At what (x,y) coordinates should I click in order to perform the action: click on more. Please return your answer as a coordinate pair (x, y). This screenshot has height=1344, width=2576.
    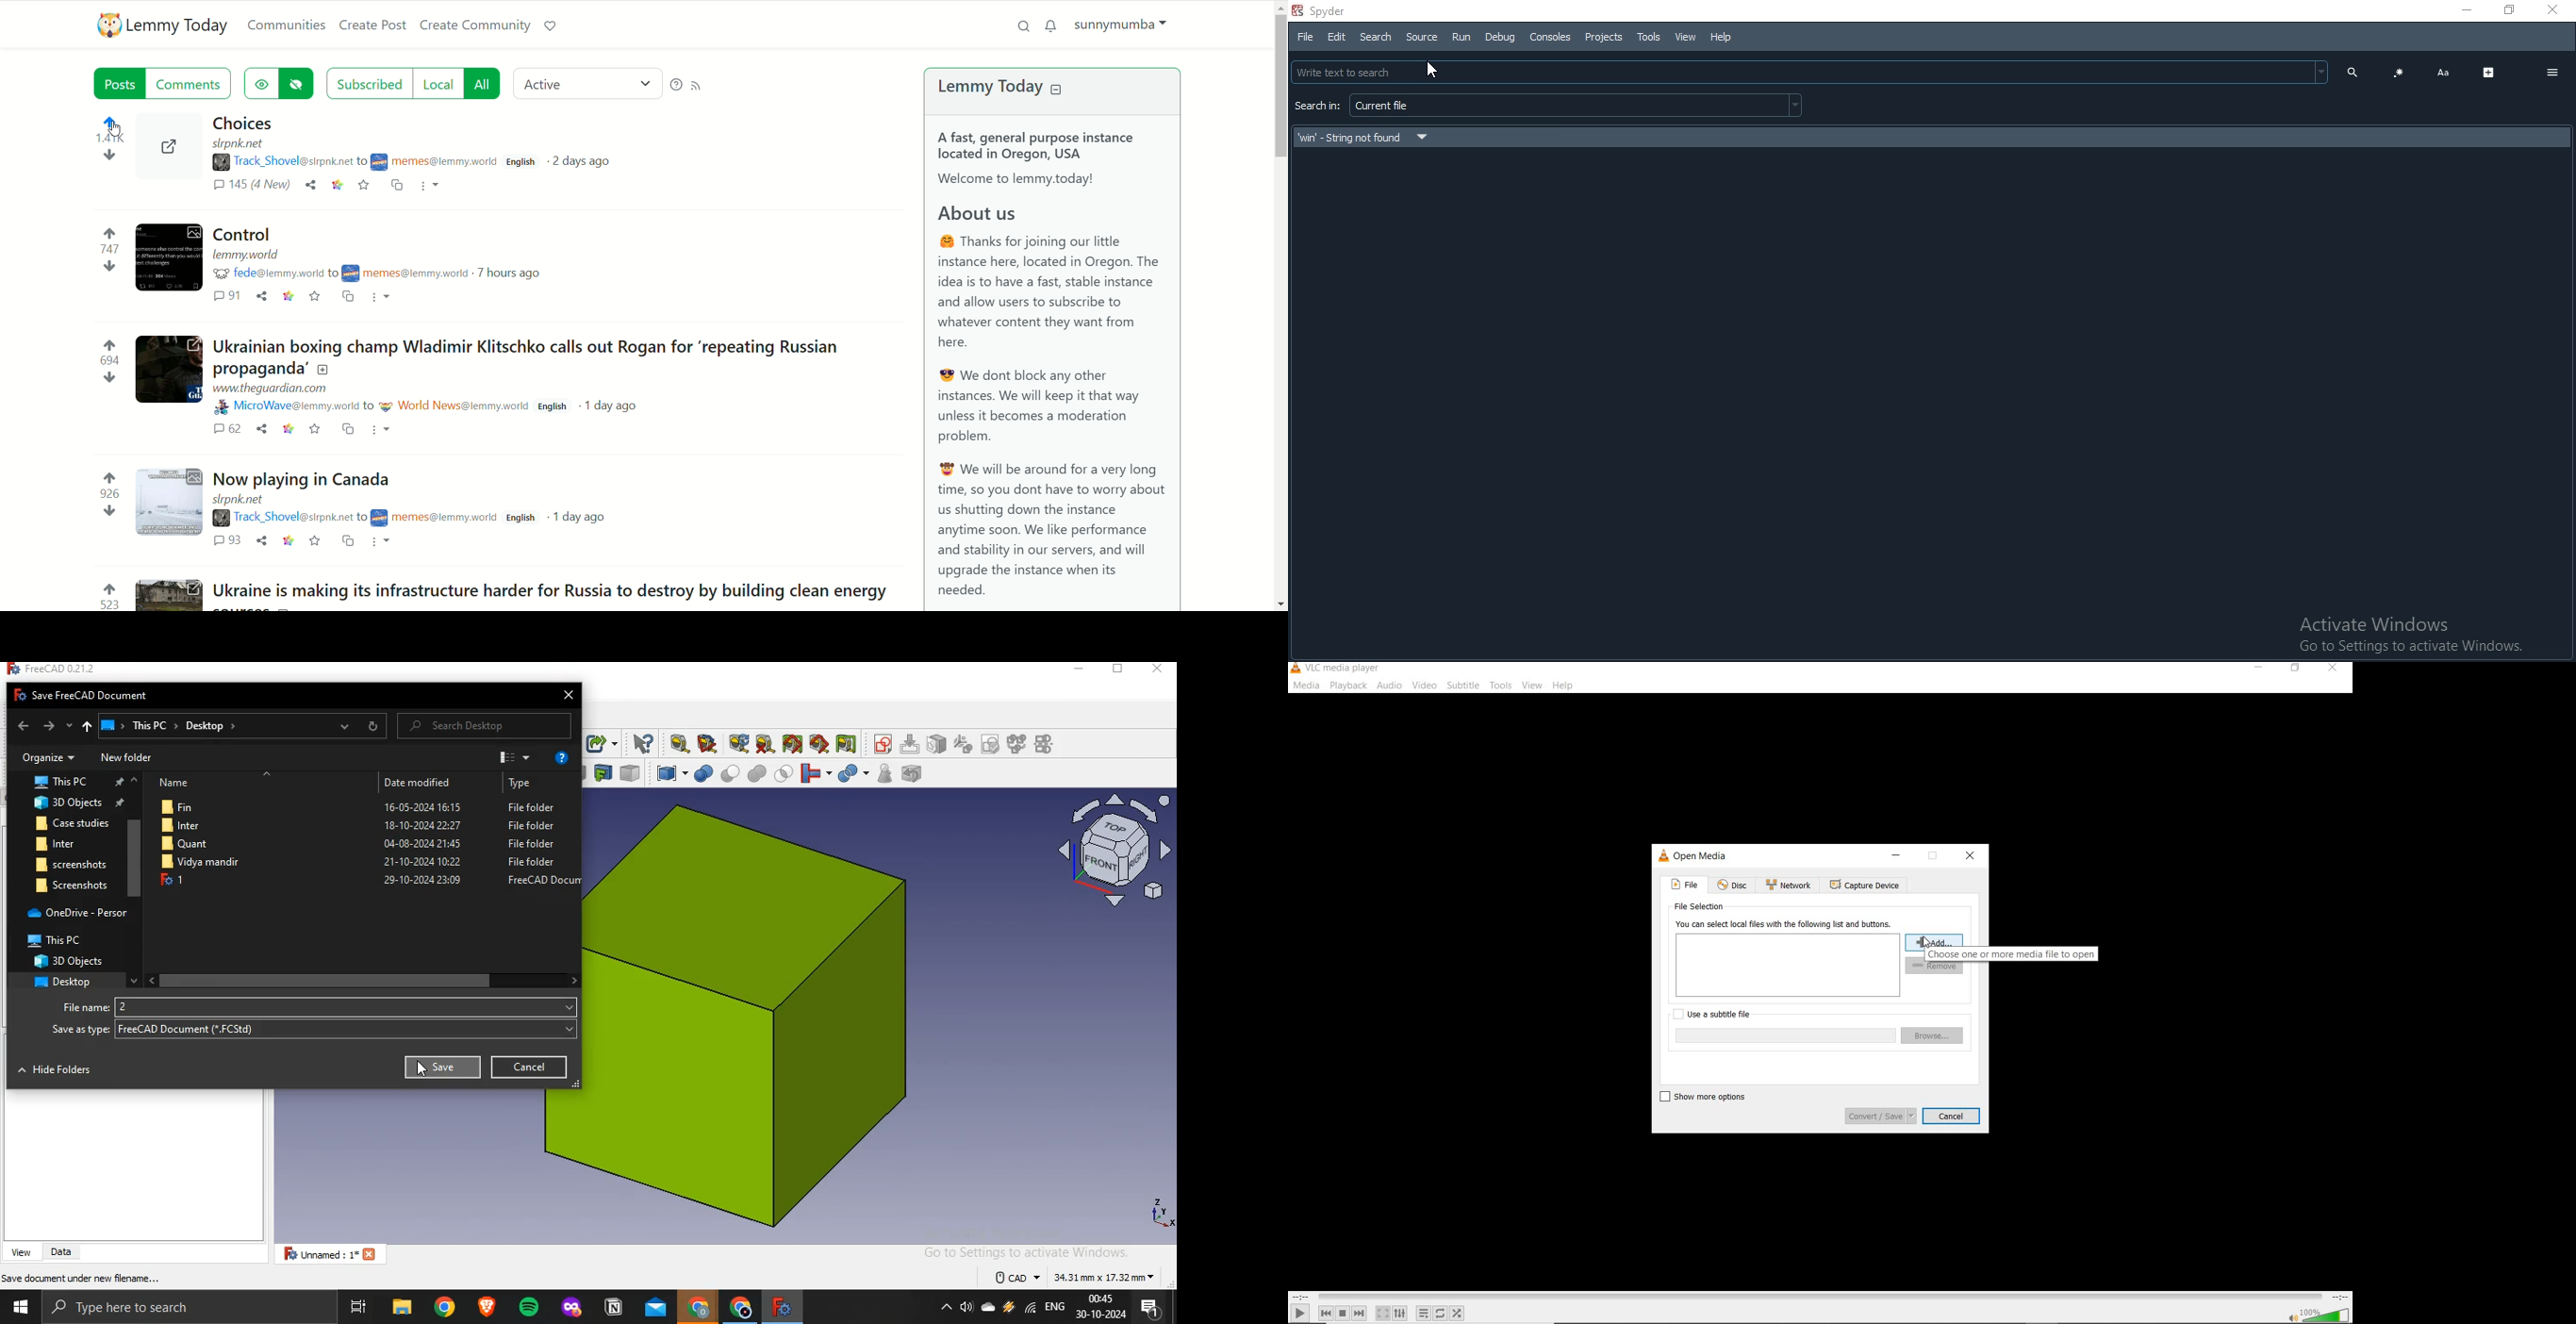
    Looking at the image, I should click on (386, 431).